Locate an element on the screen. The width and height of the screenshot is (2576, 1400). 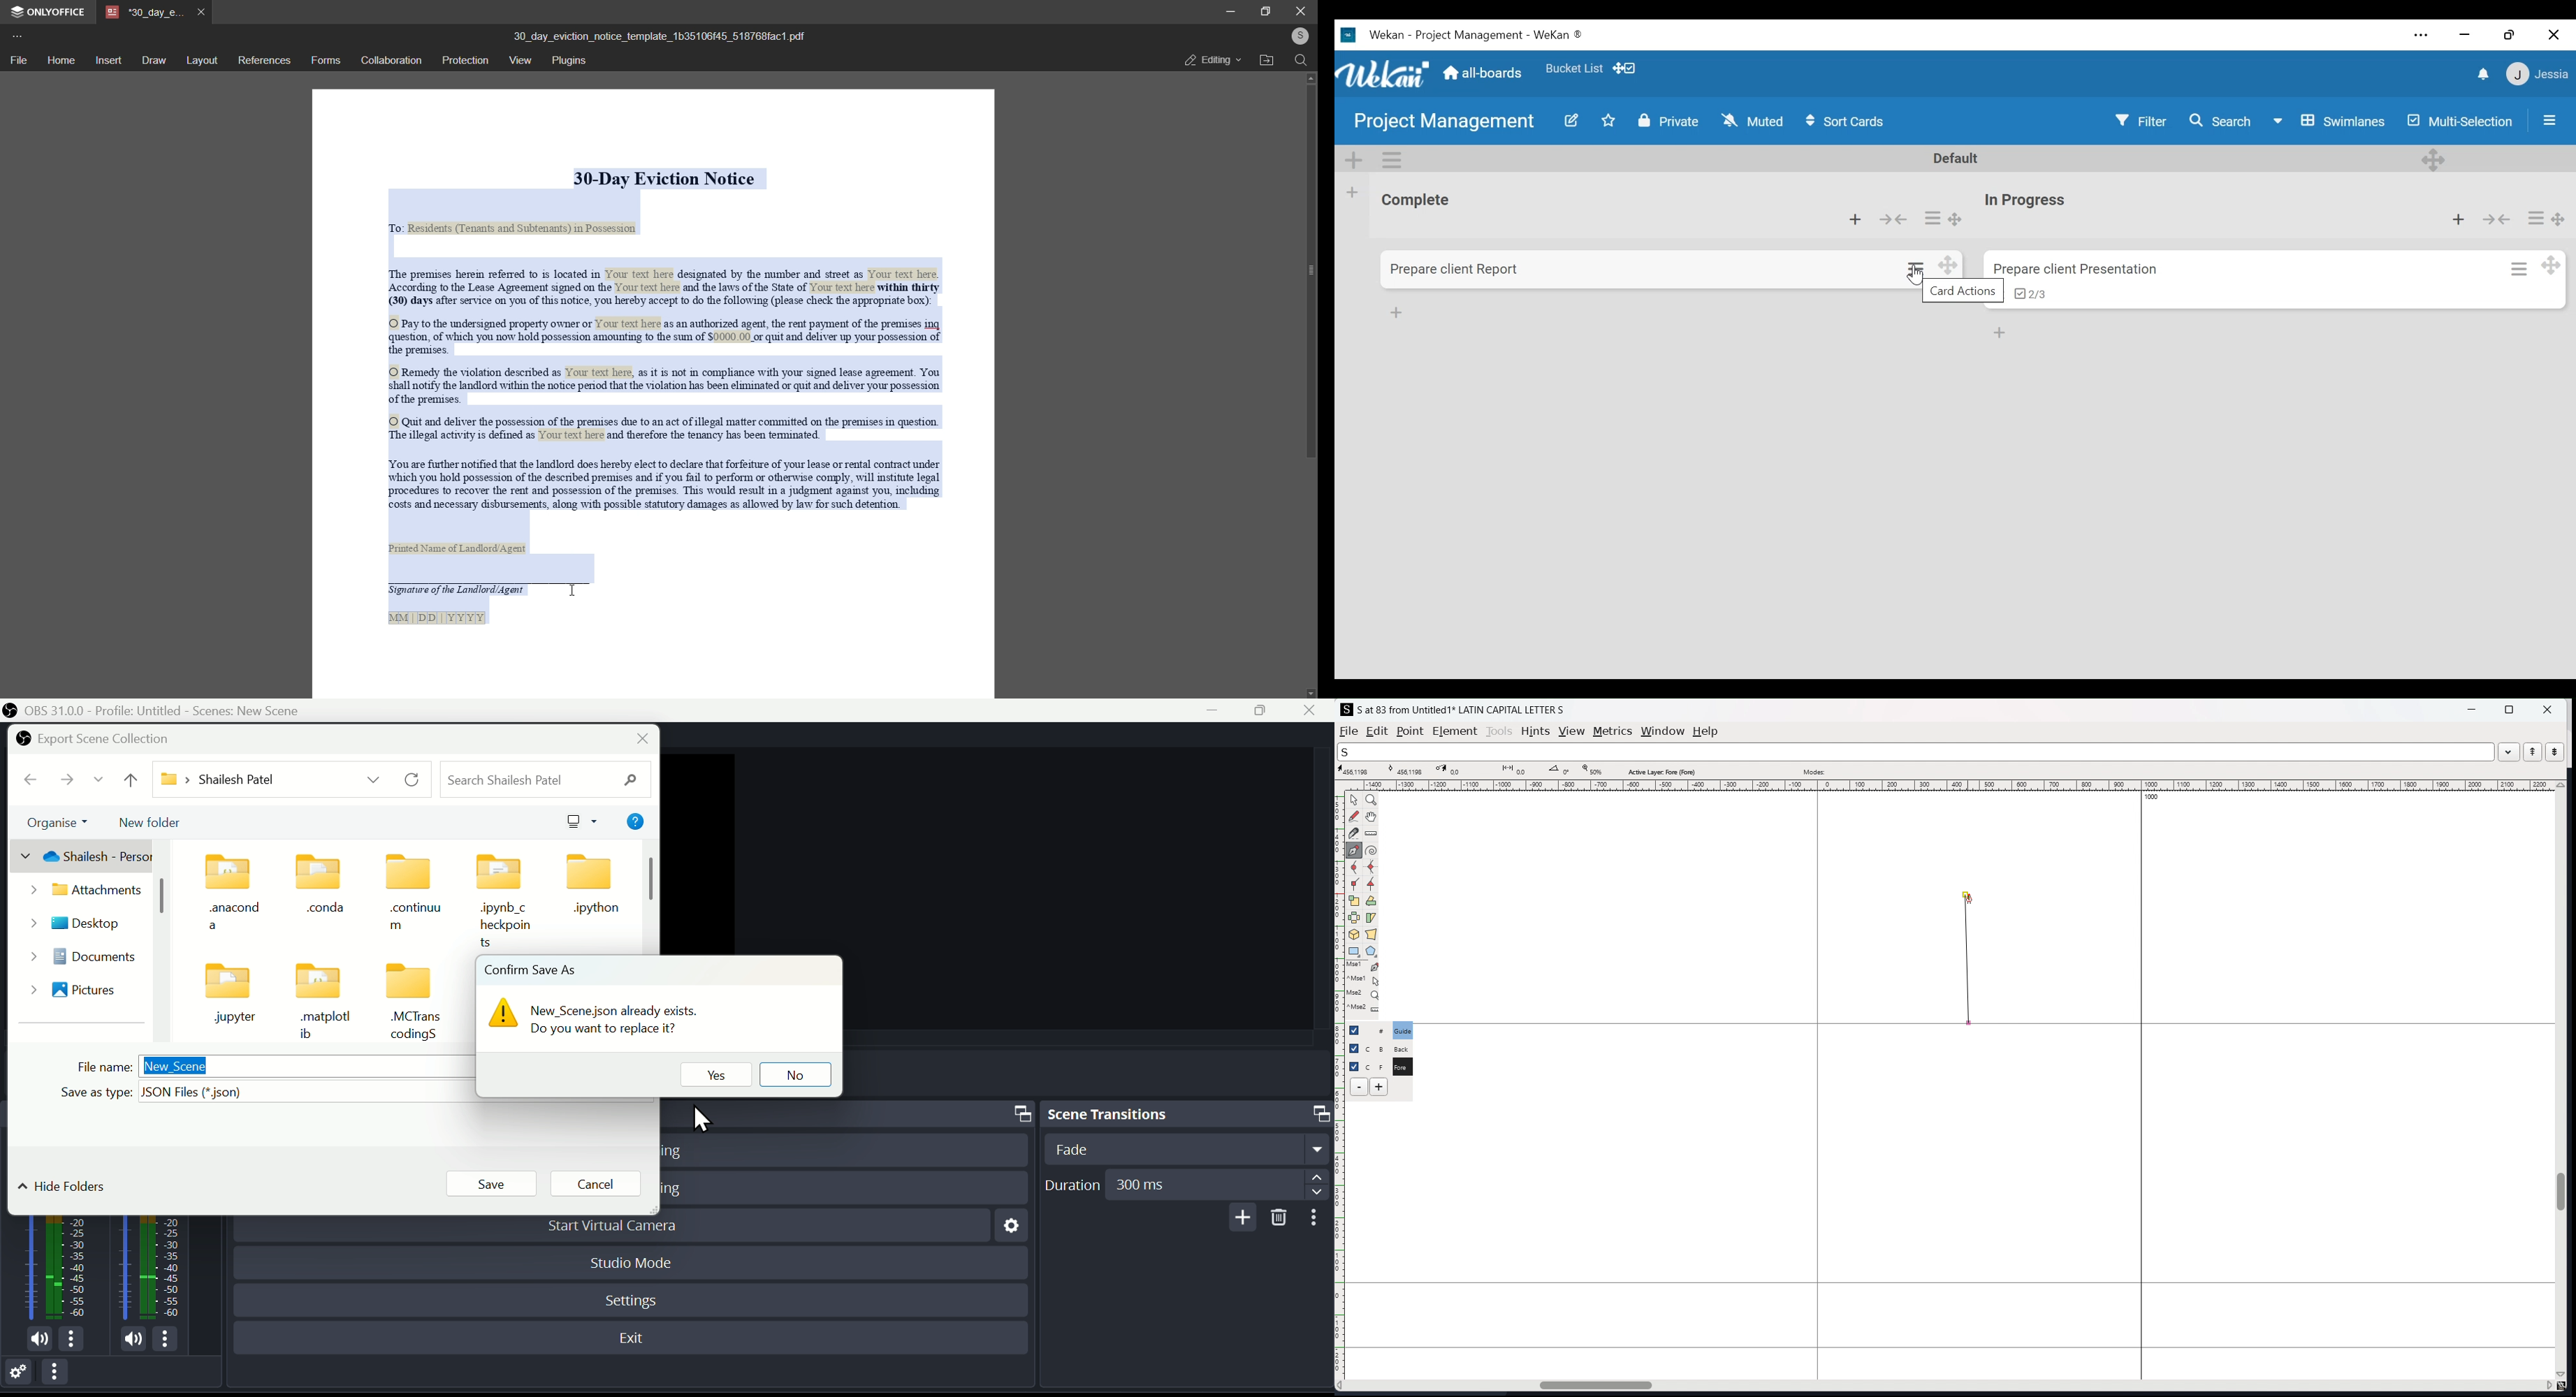
Exit is located at coordinates (637, 1339).